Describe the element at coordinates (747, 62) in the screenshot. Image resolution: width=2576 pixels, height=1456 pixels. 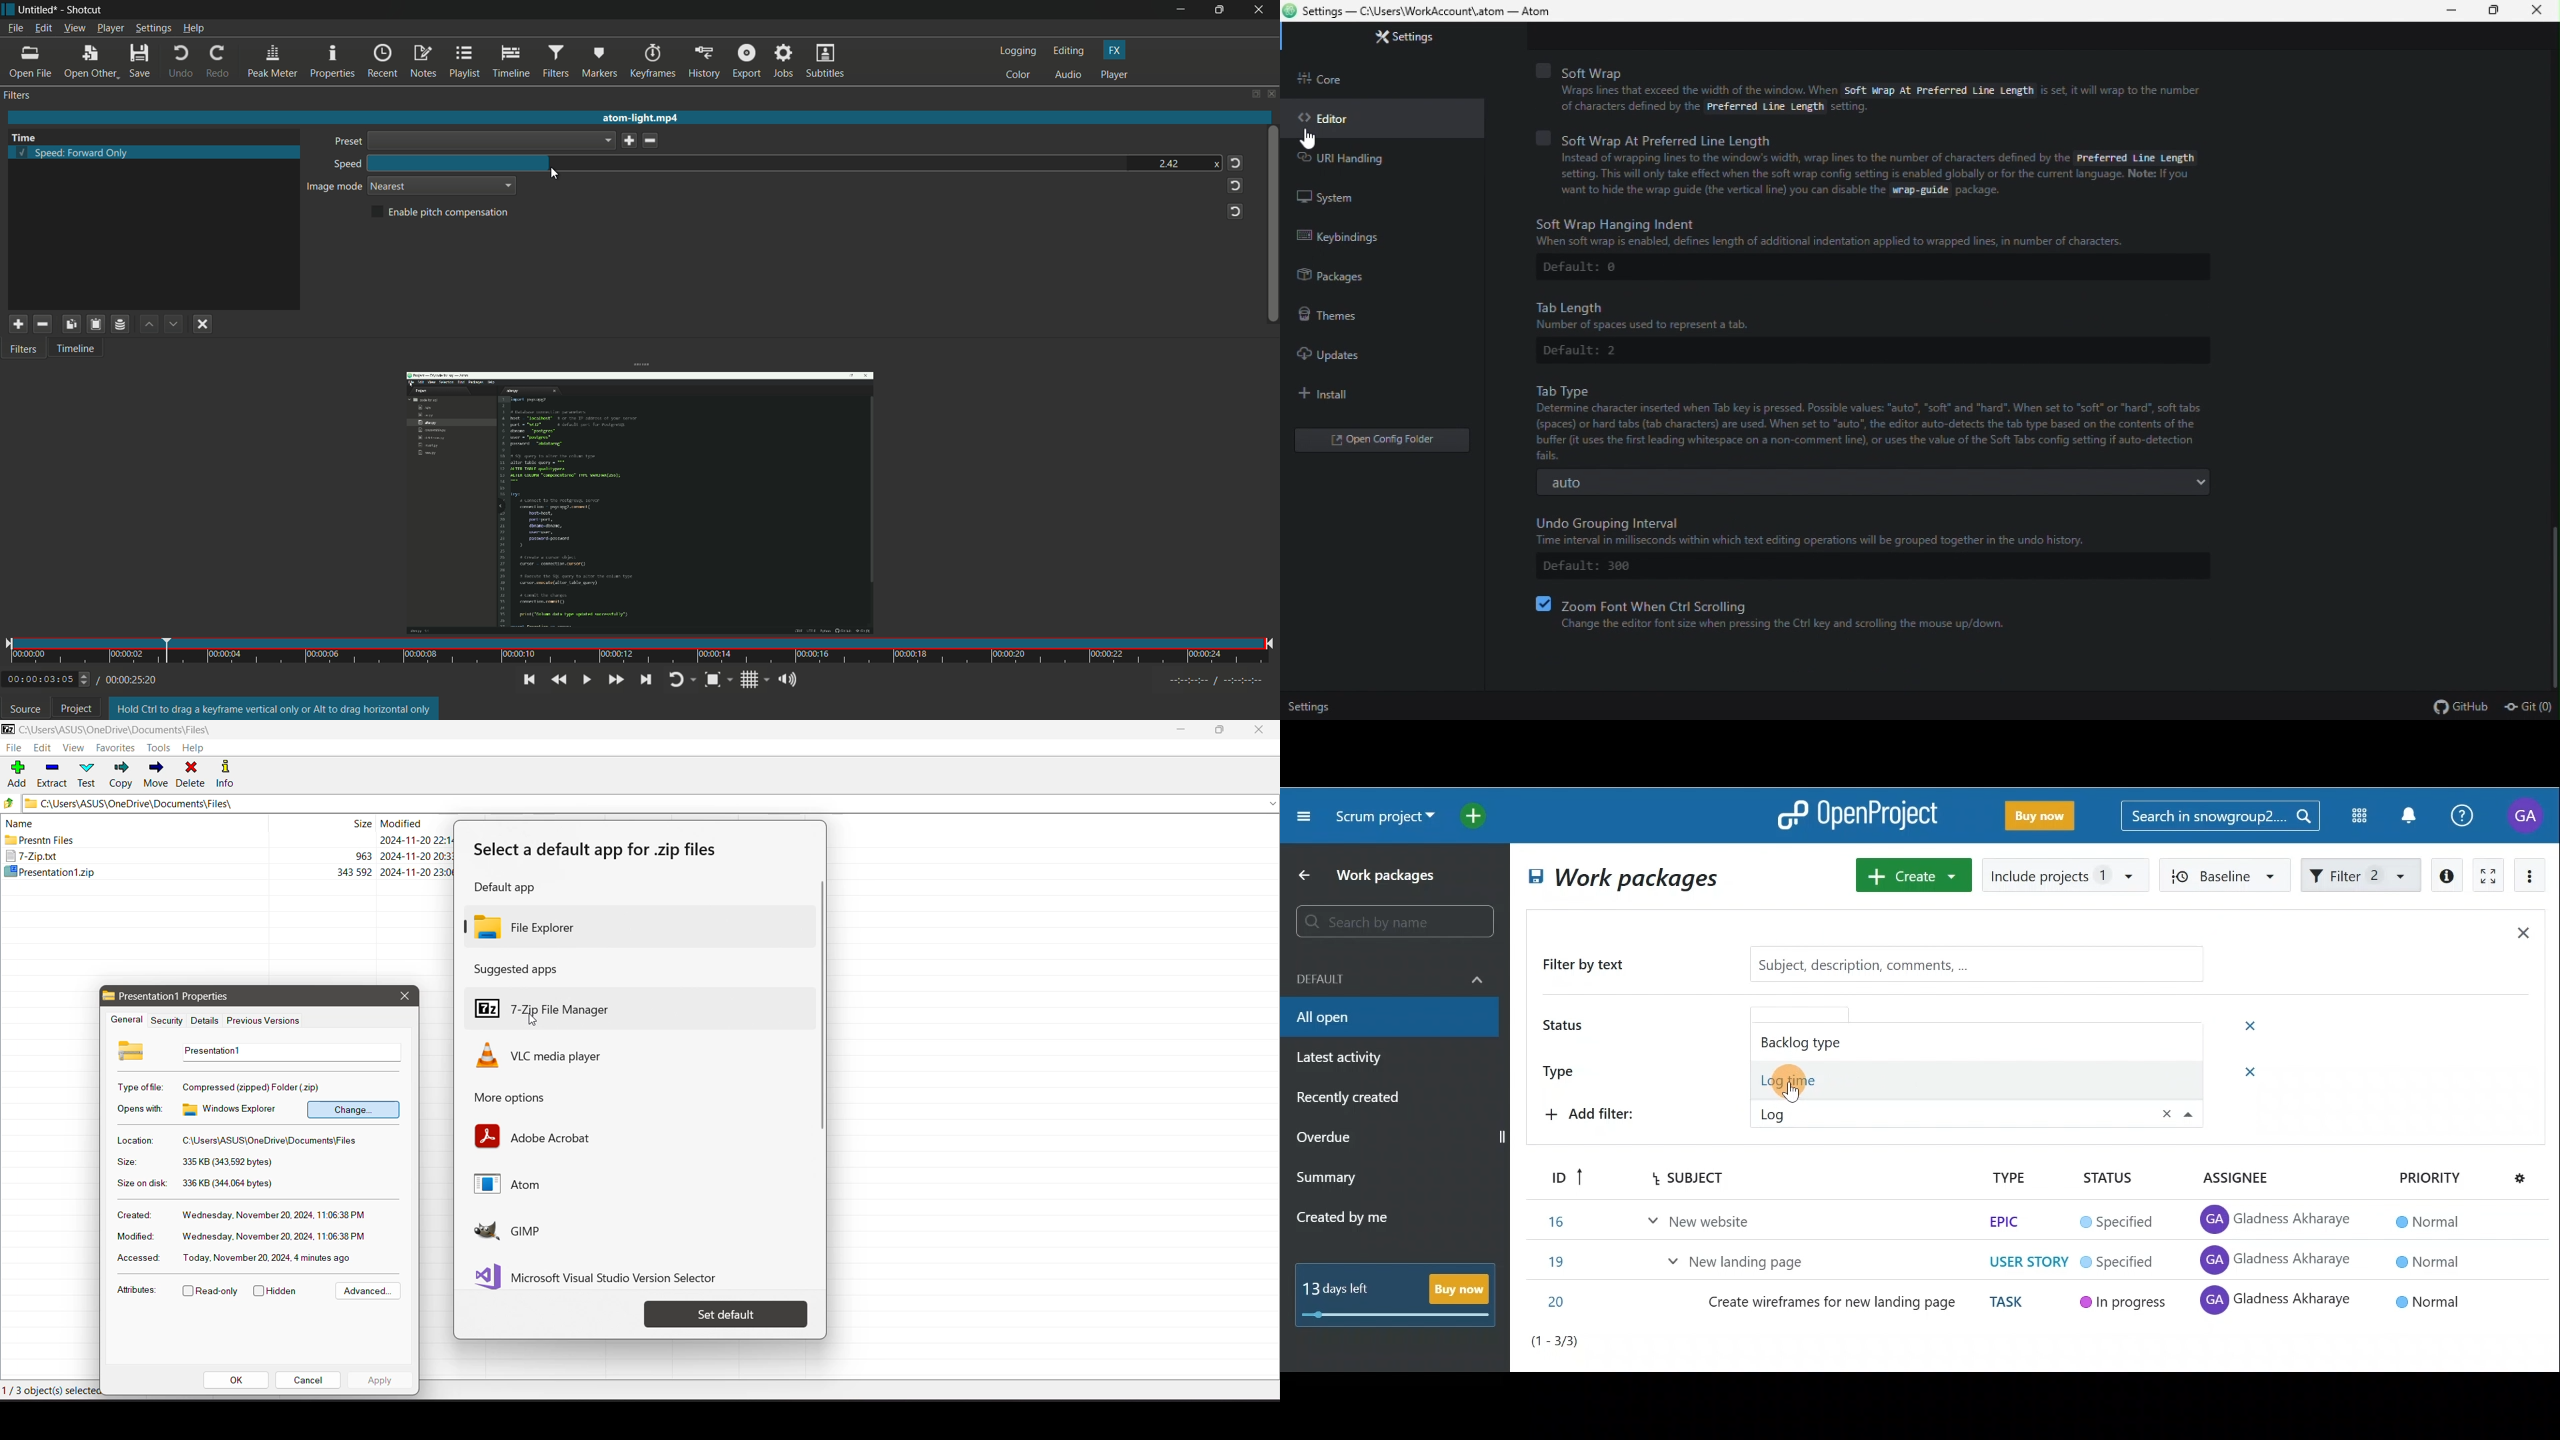
I see `export` at that location.